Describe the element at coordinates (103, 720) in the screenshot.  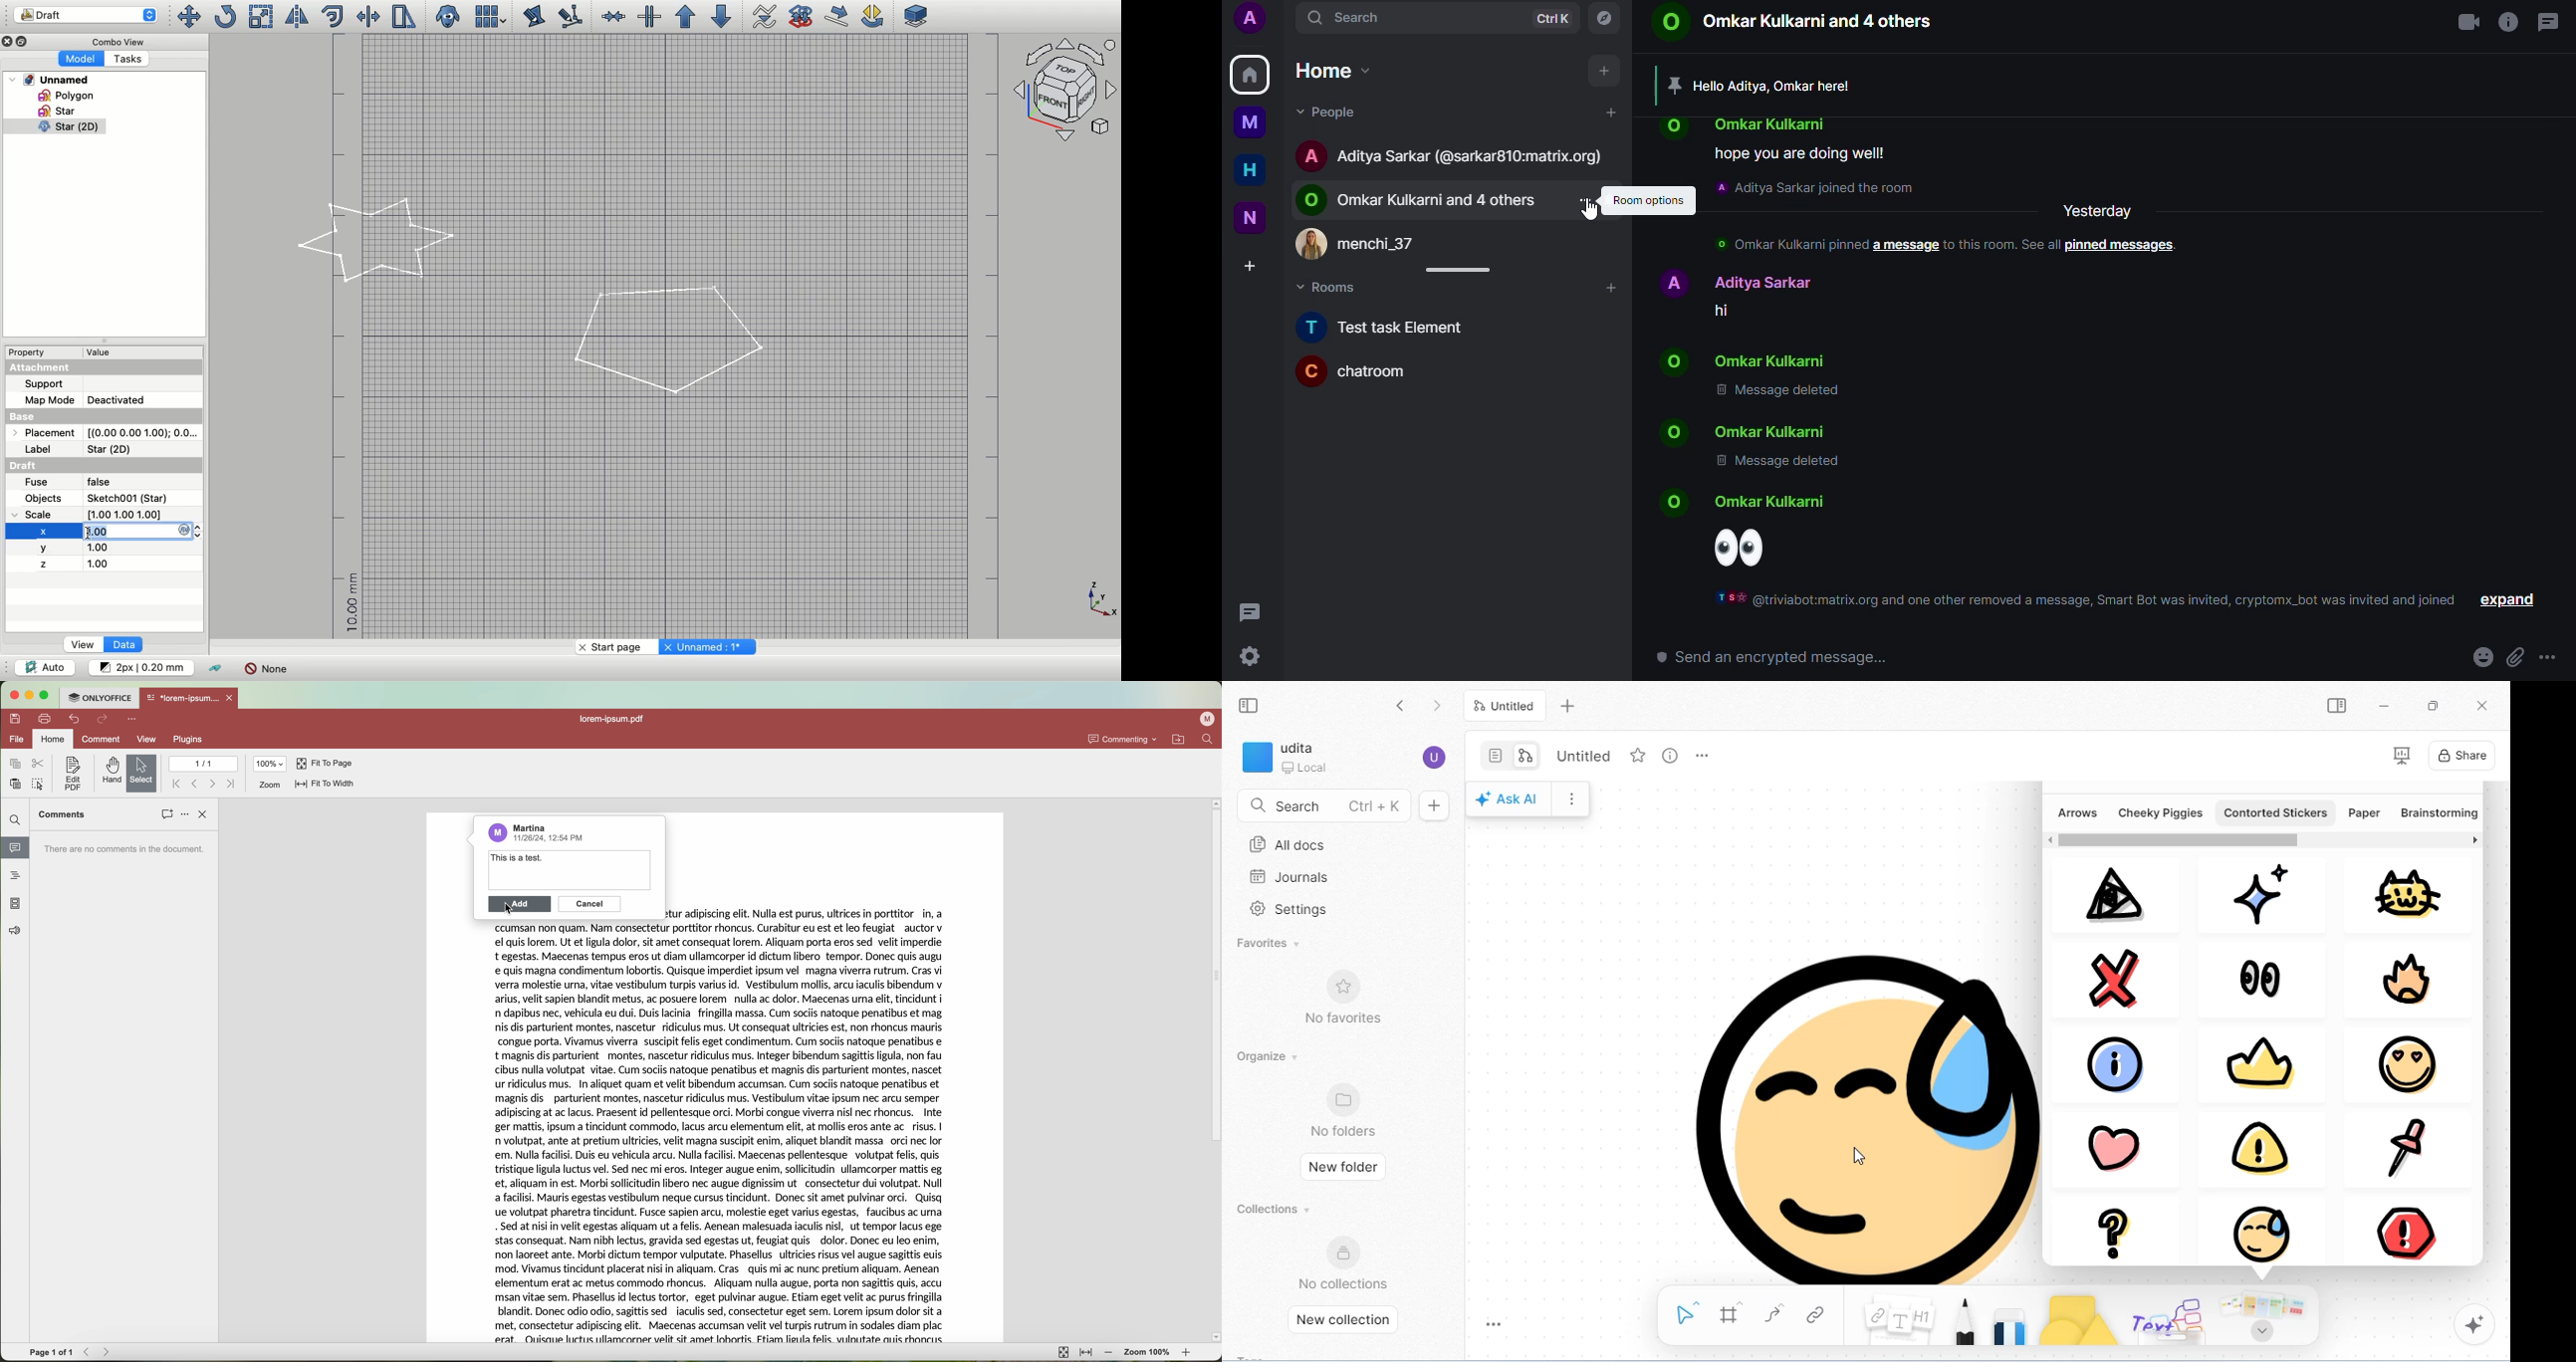
I see `redo` at that location.